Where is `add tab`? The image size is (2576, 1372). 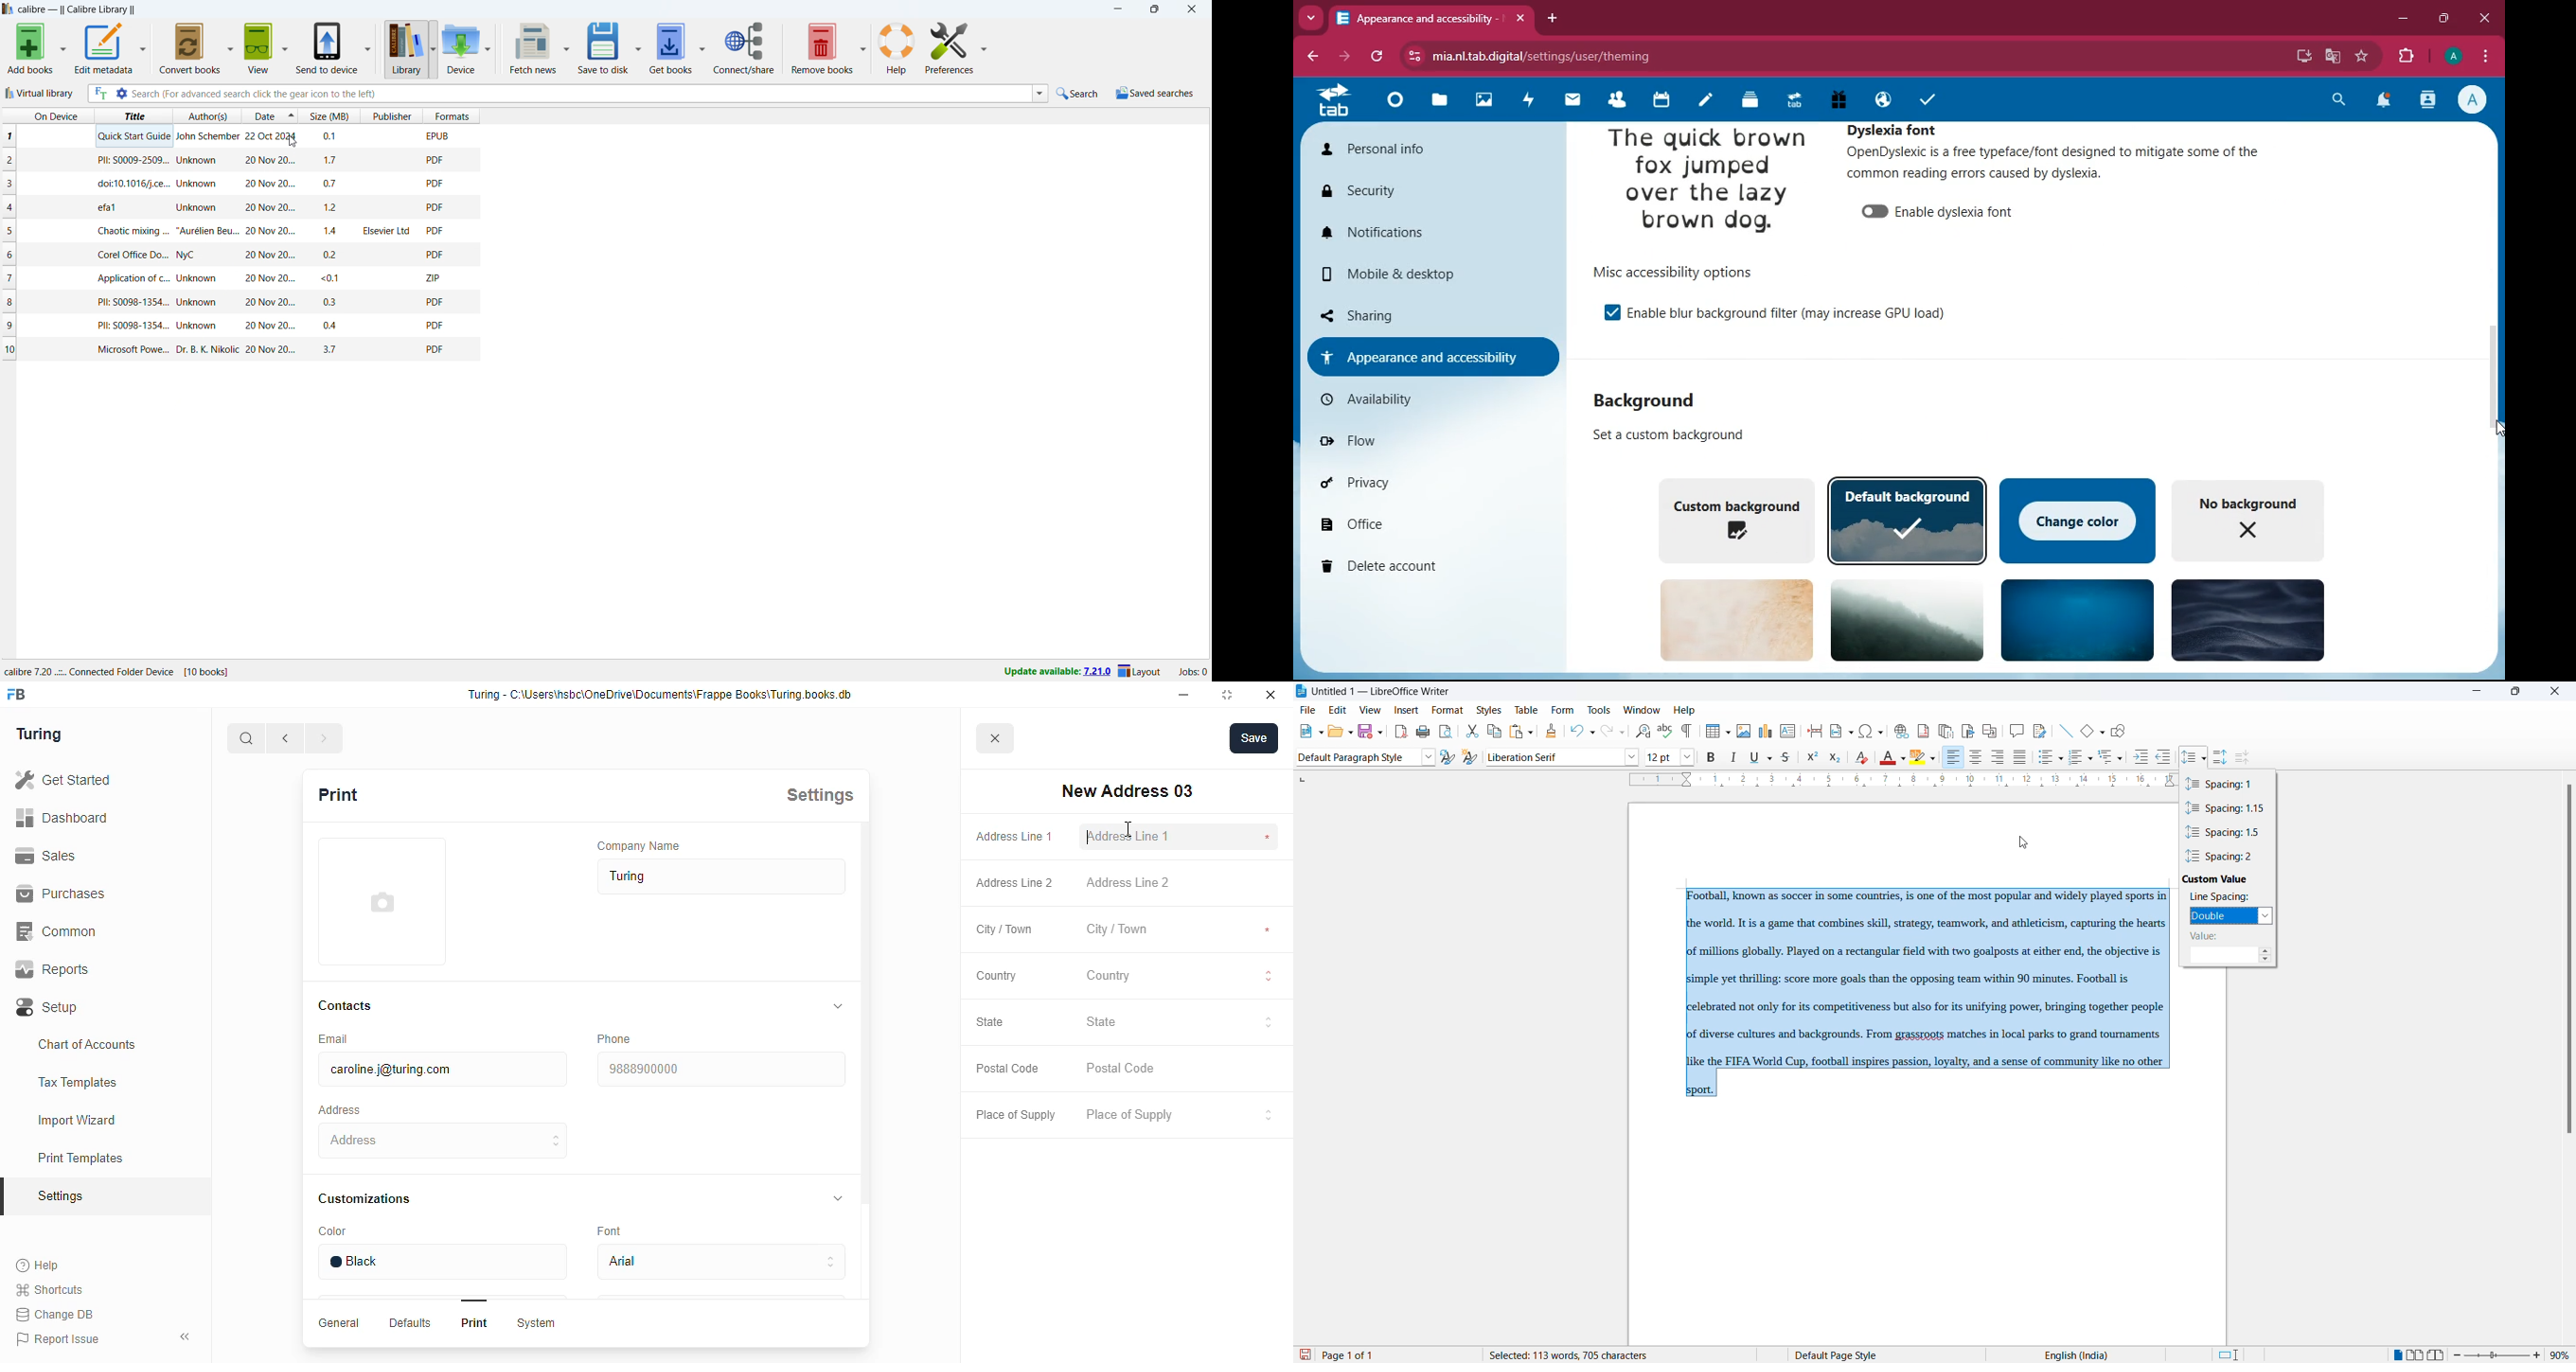 add tab is located at coordinates (1555, 19).